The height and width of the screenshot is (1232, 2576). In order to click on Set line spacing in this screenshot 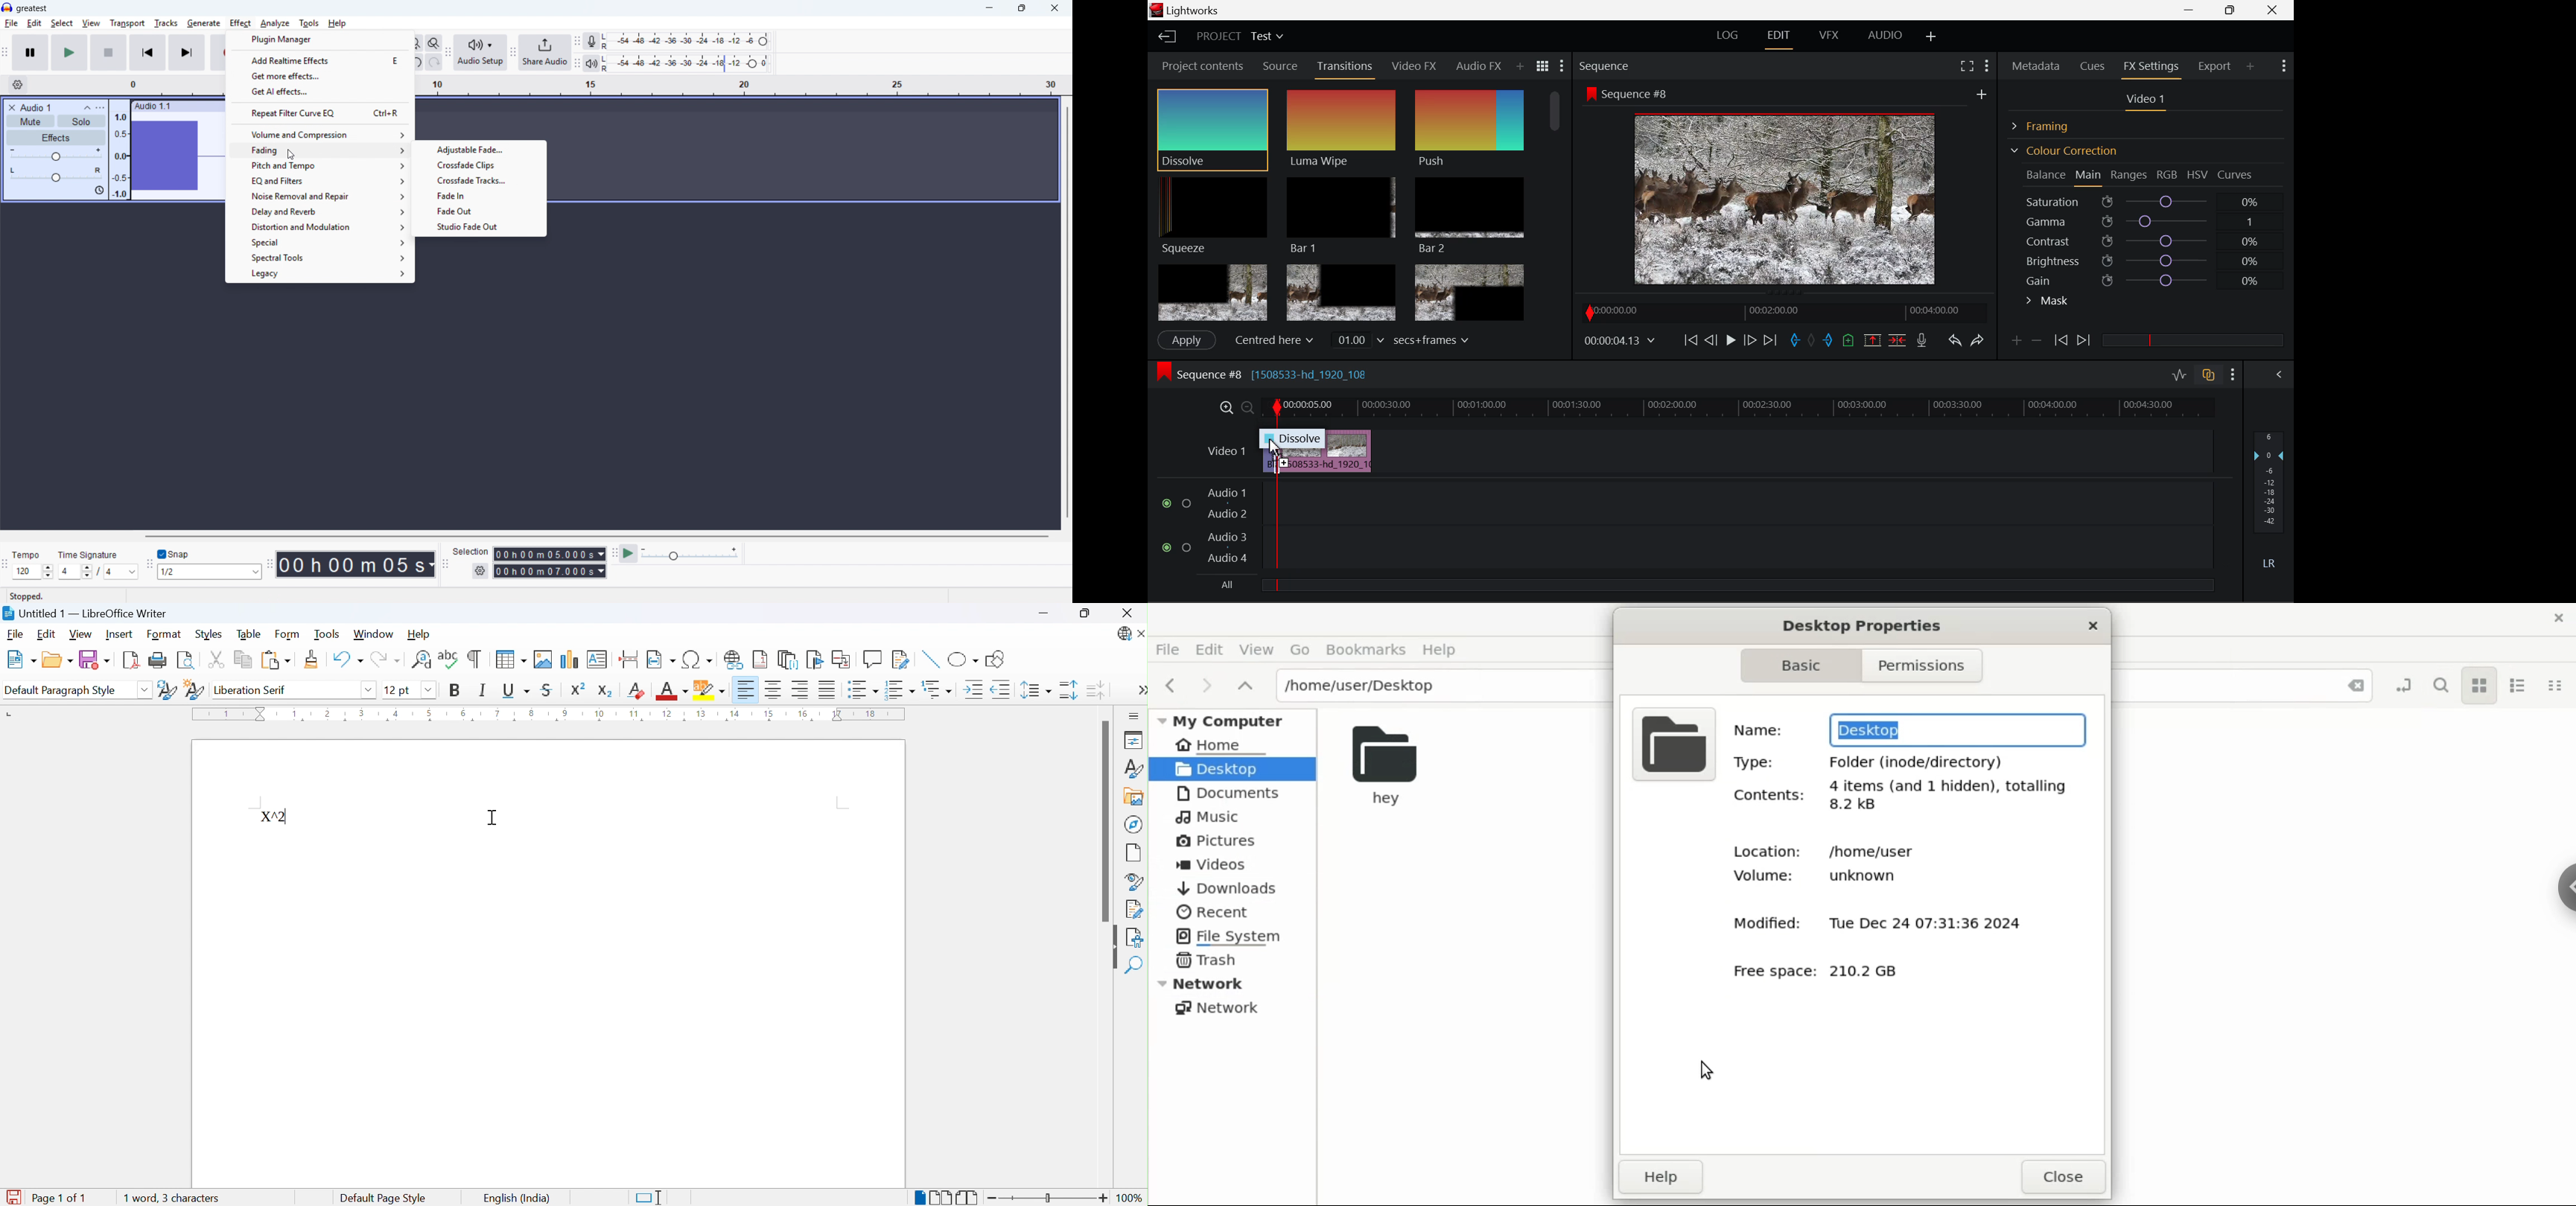, I will do `click(1036, 690)`.